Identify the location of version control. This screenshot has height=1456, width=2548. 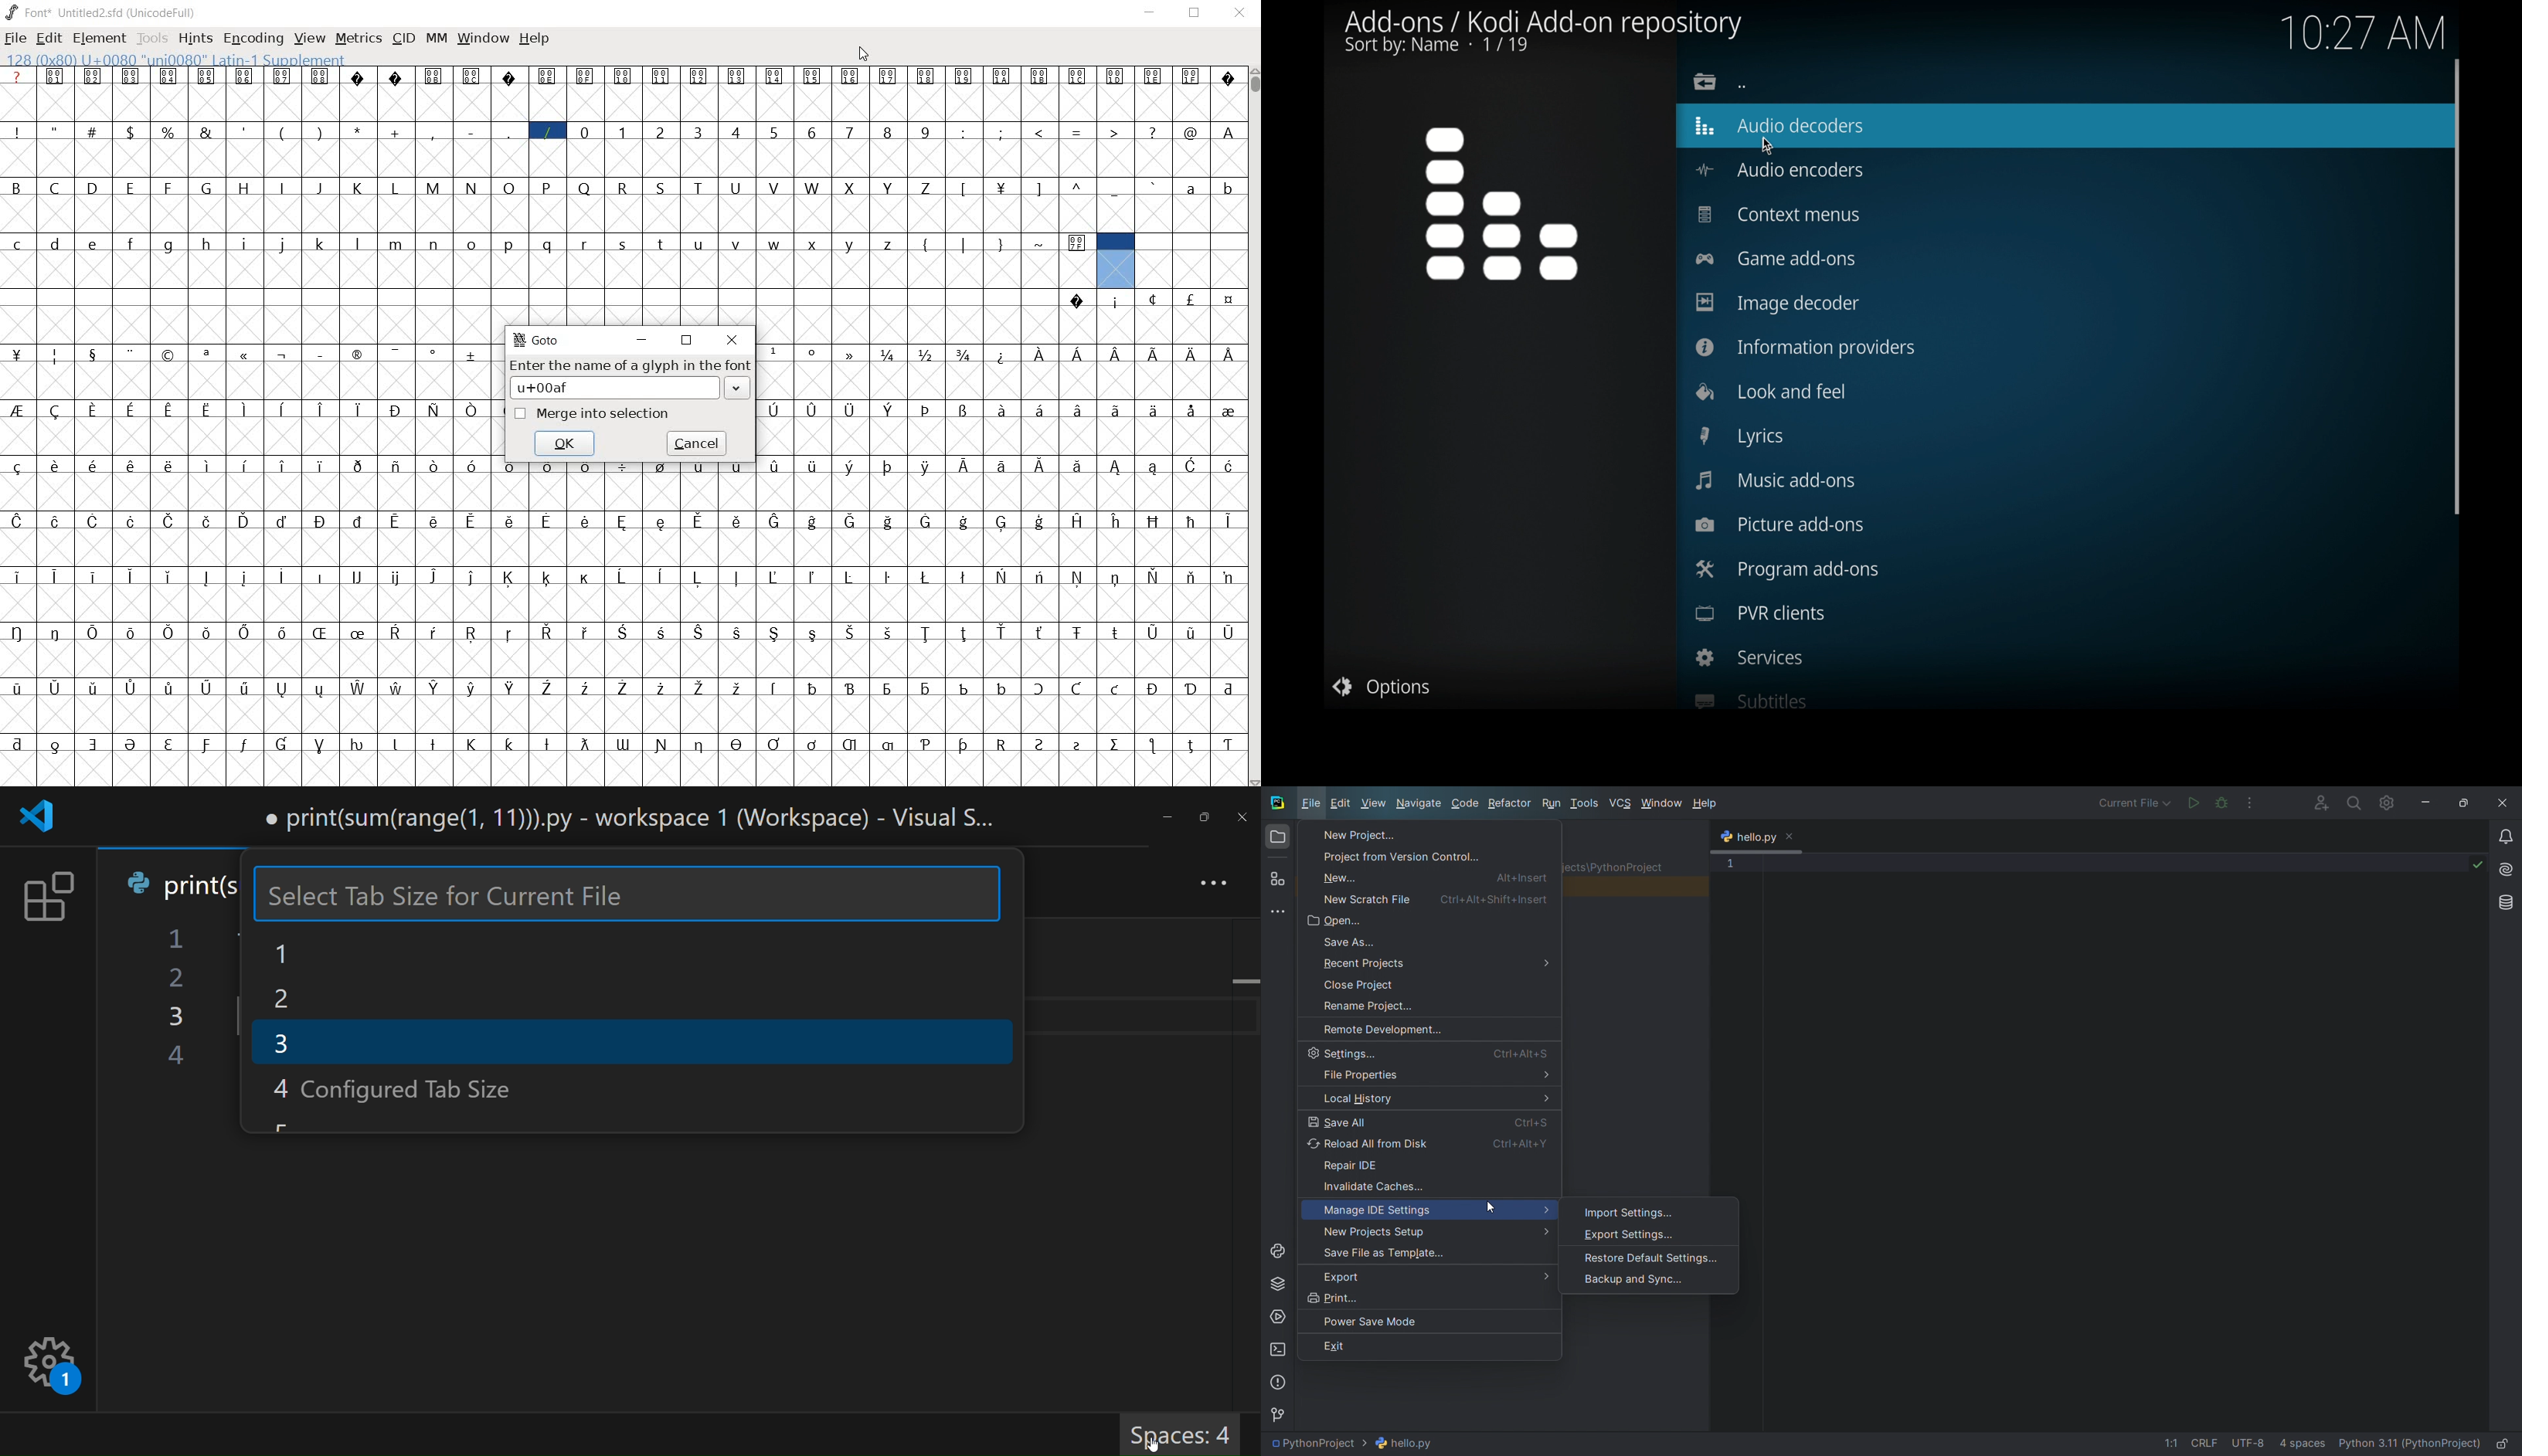
(1283, 1417).